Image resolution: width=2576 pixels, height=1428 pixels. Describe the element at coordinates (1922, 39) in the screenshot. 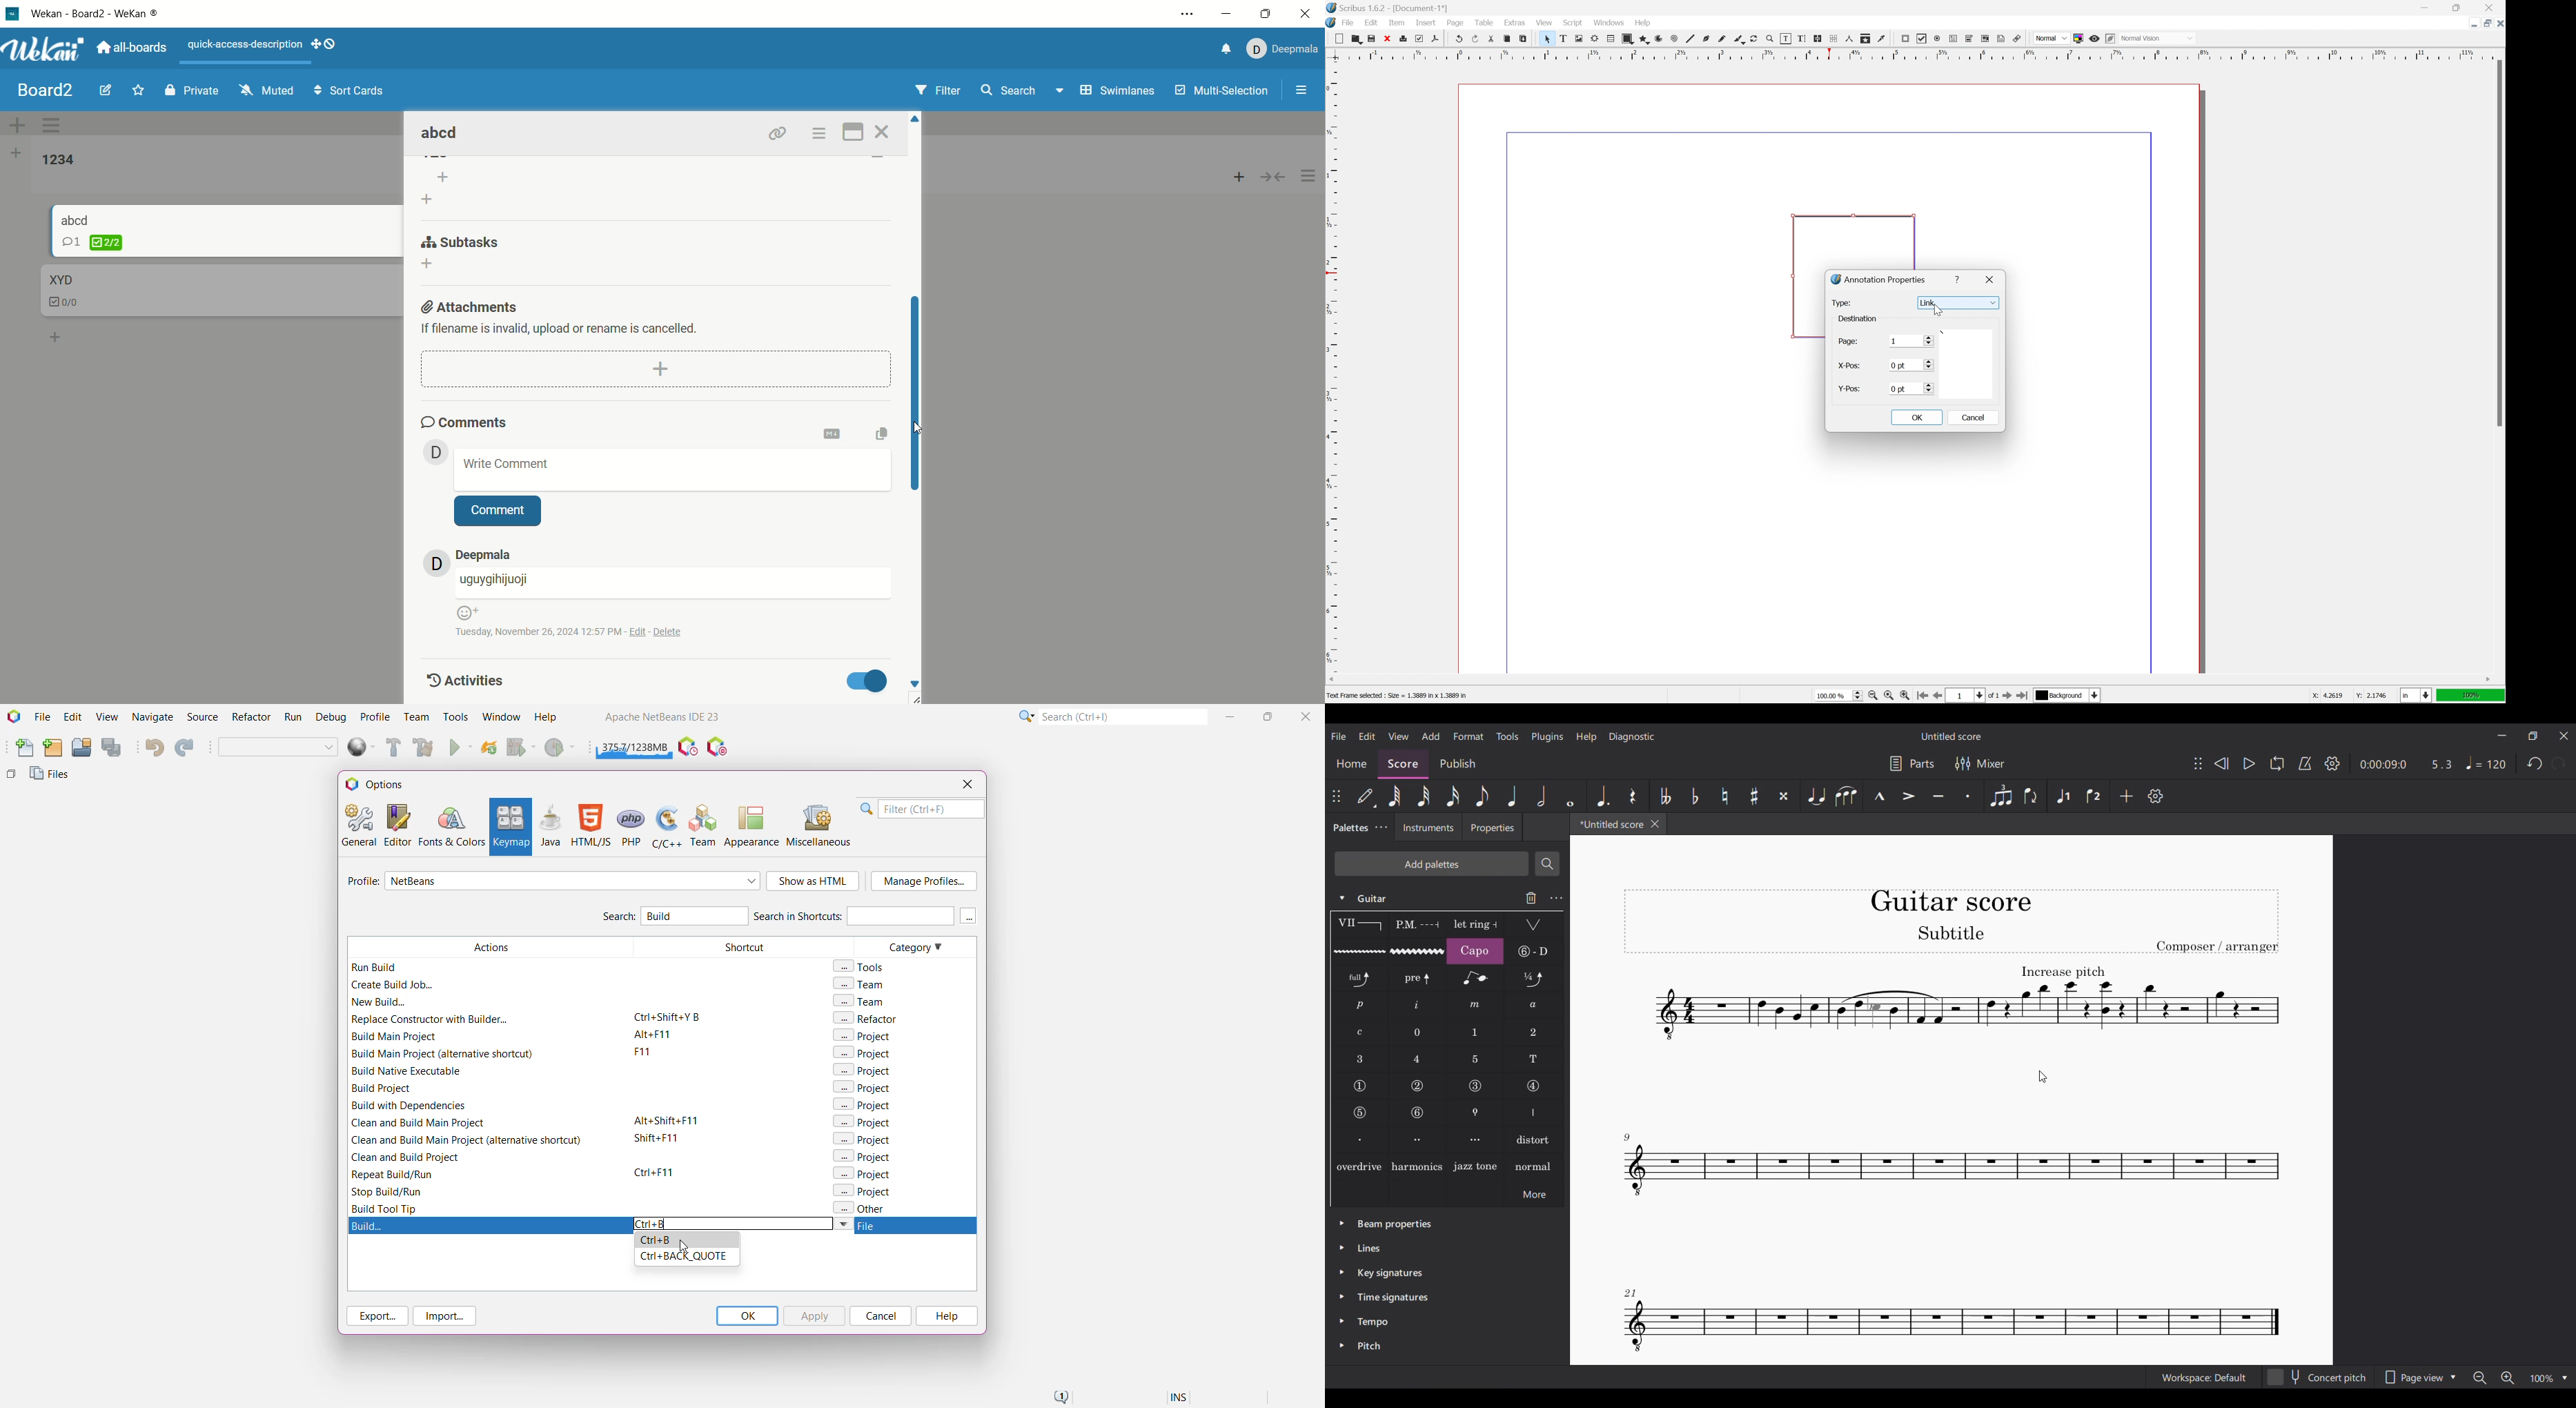

I see `pdf checkbox` at that location.